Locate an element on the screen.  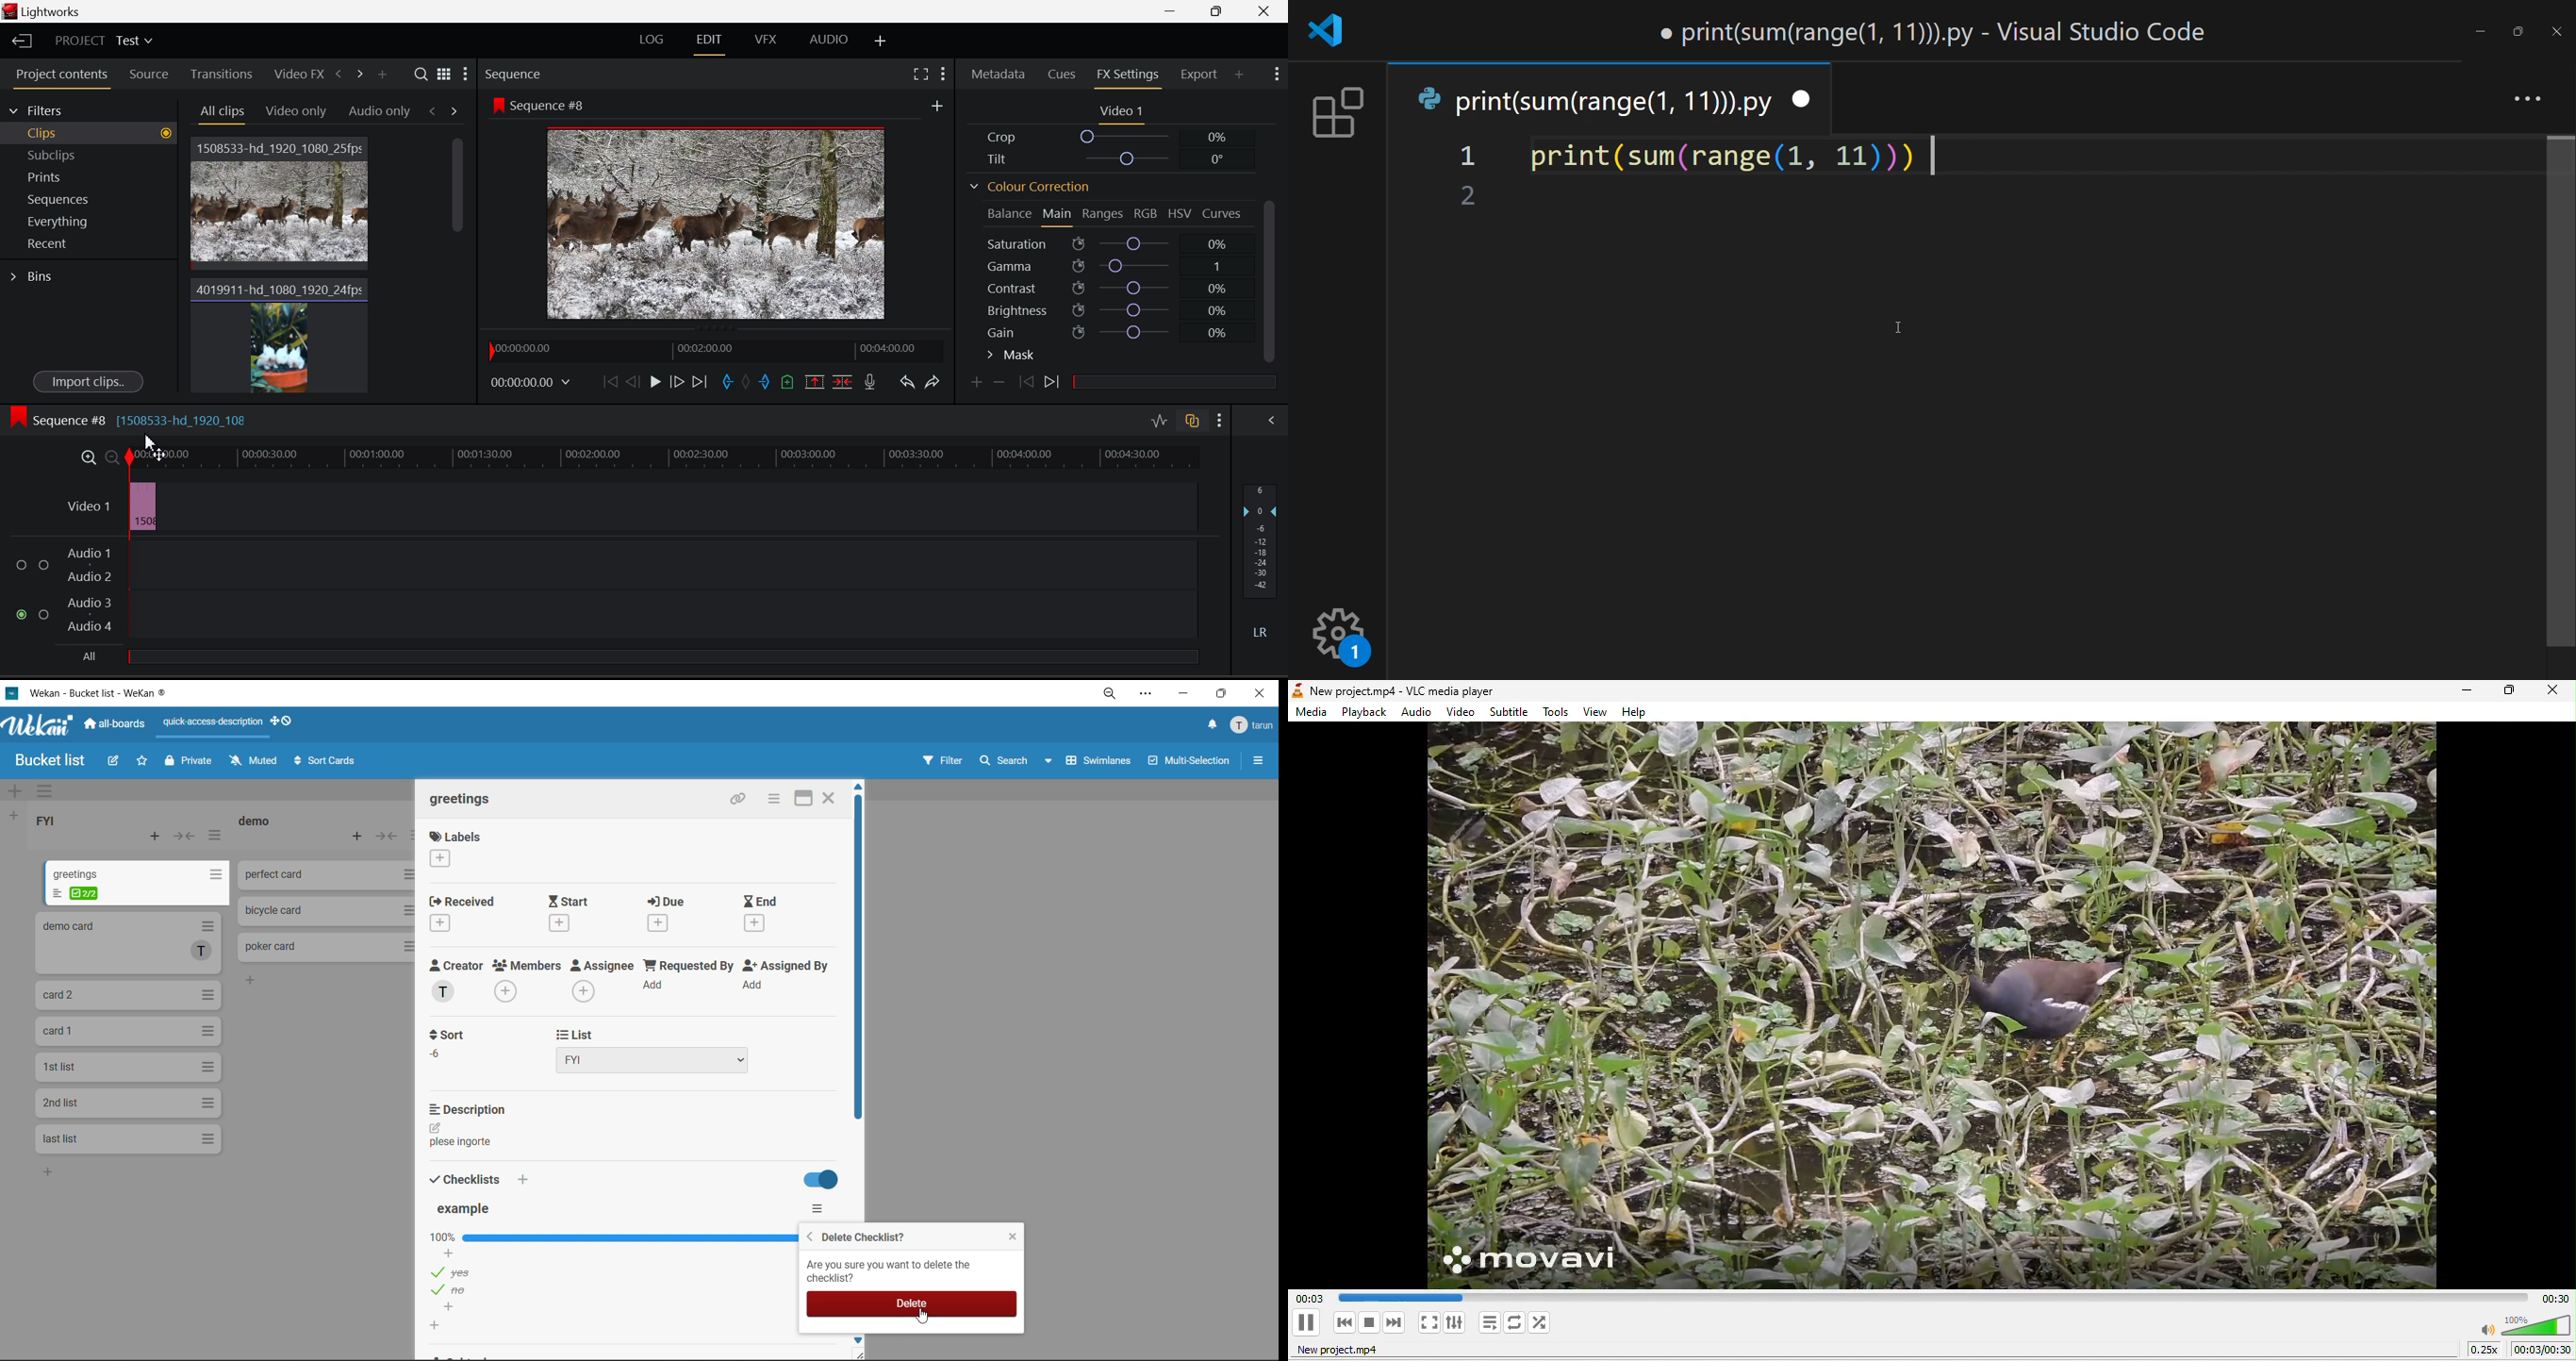
muted is located at coordinates (254, 760).